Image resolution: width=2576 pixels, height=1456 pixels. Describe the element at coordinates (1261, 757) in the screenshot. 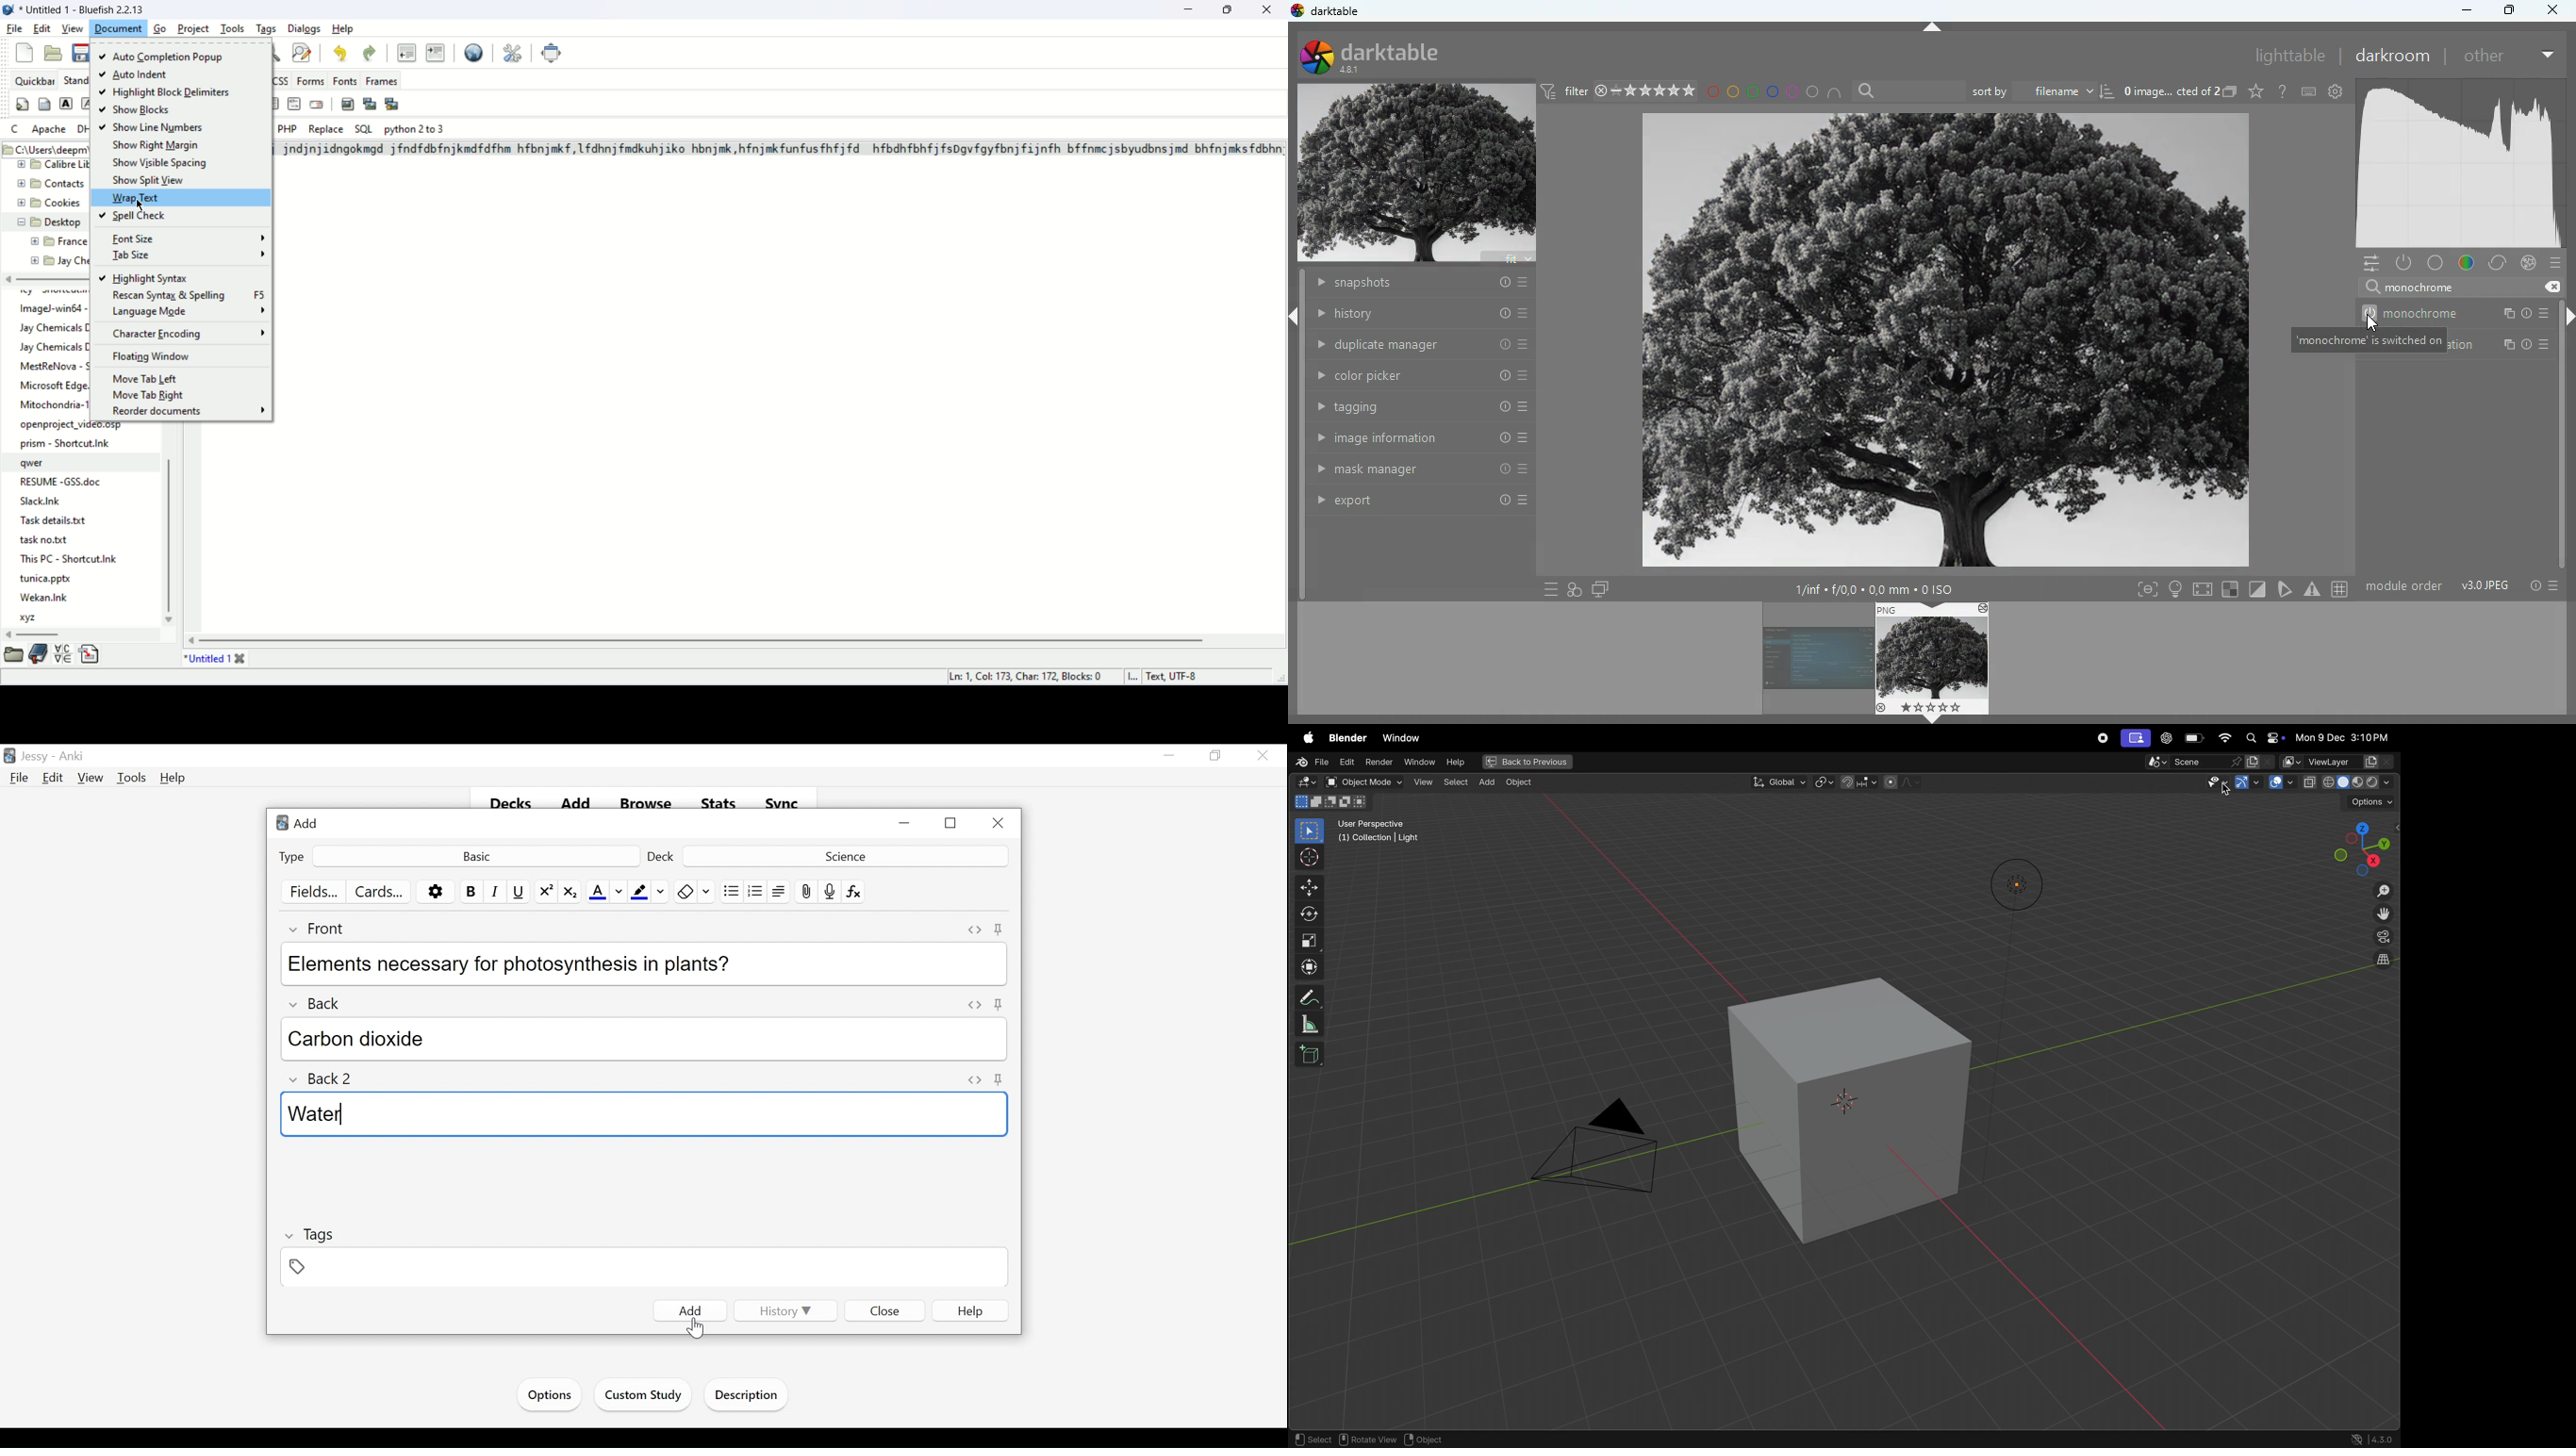

I see `Close` at that location.